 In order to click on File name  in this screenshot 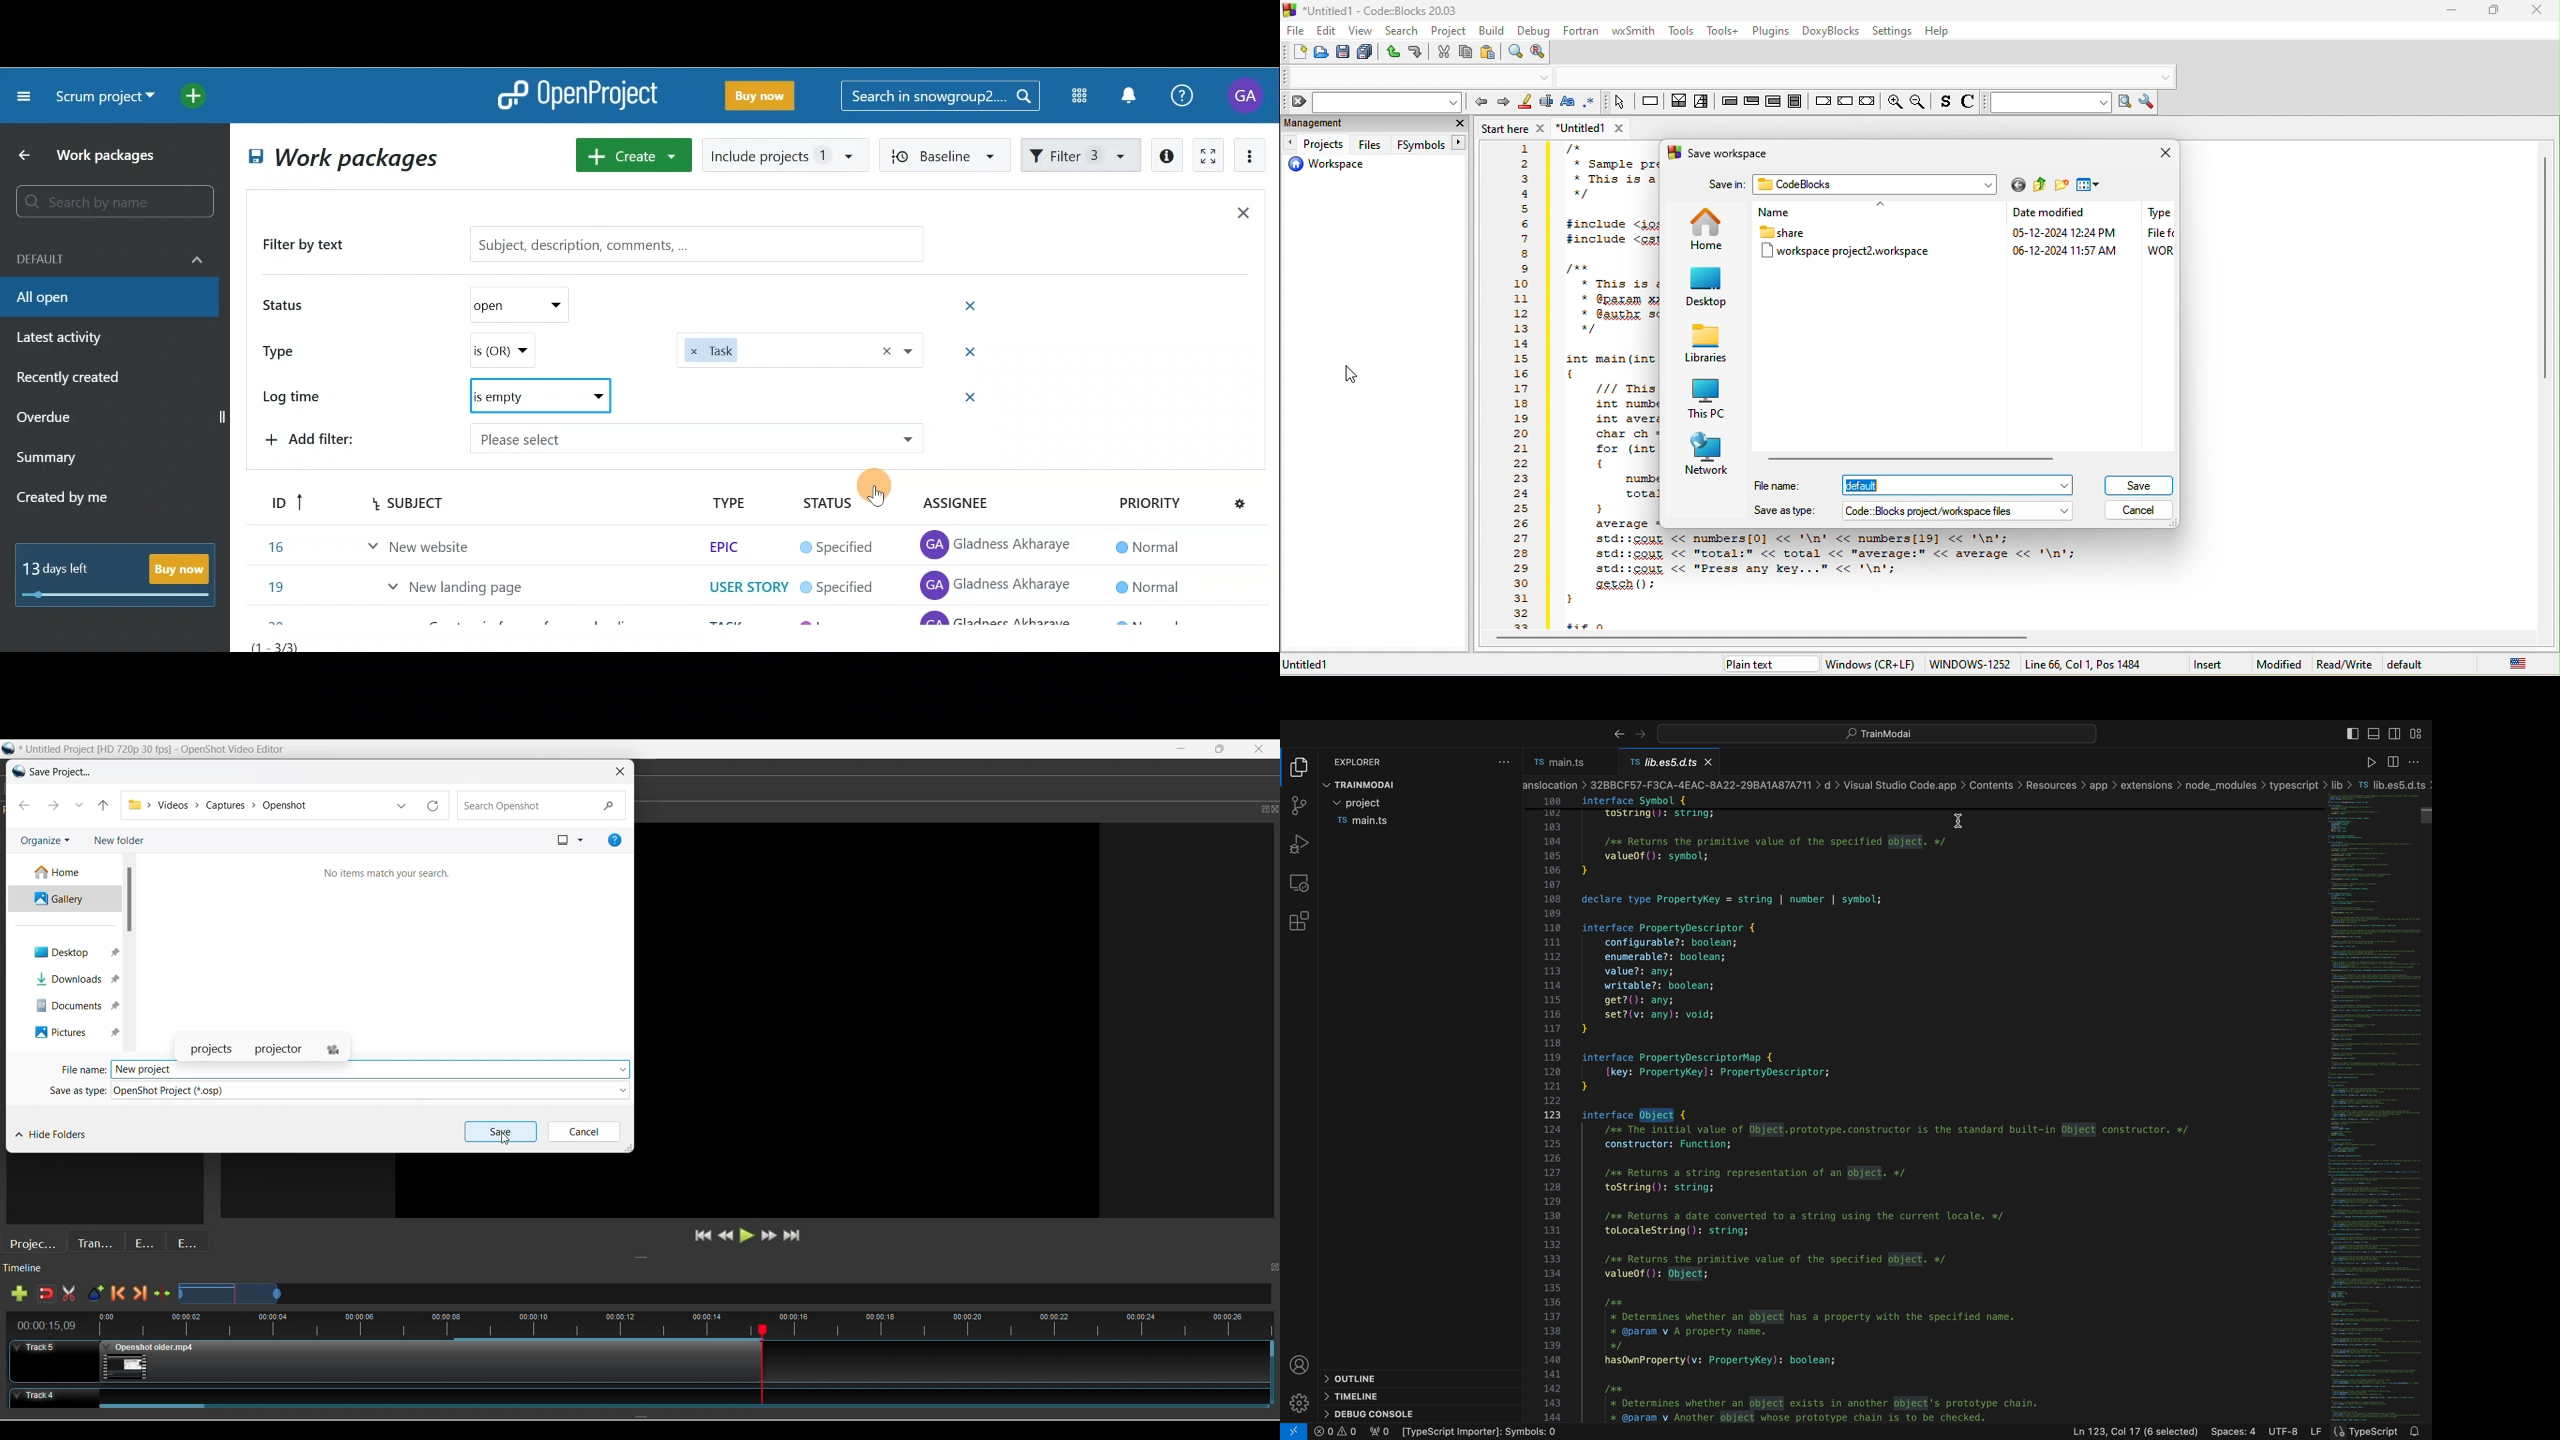, I will do `click(81, 1071)`.